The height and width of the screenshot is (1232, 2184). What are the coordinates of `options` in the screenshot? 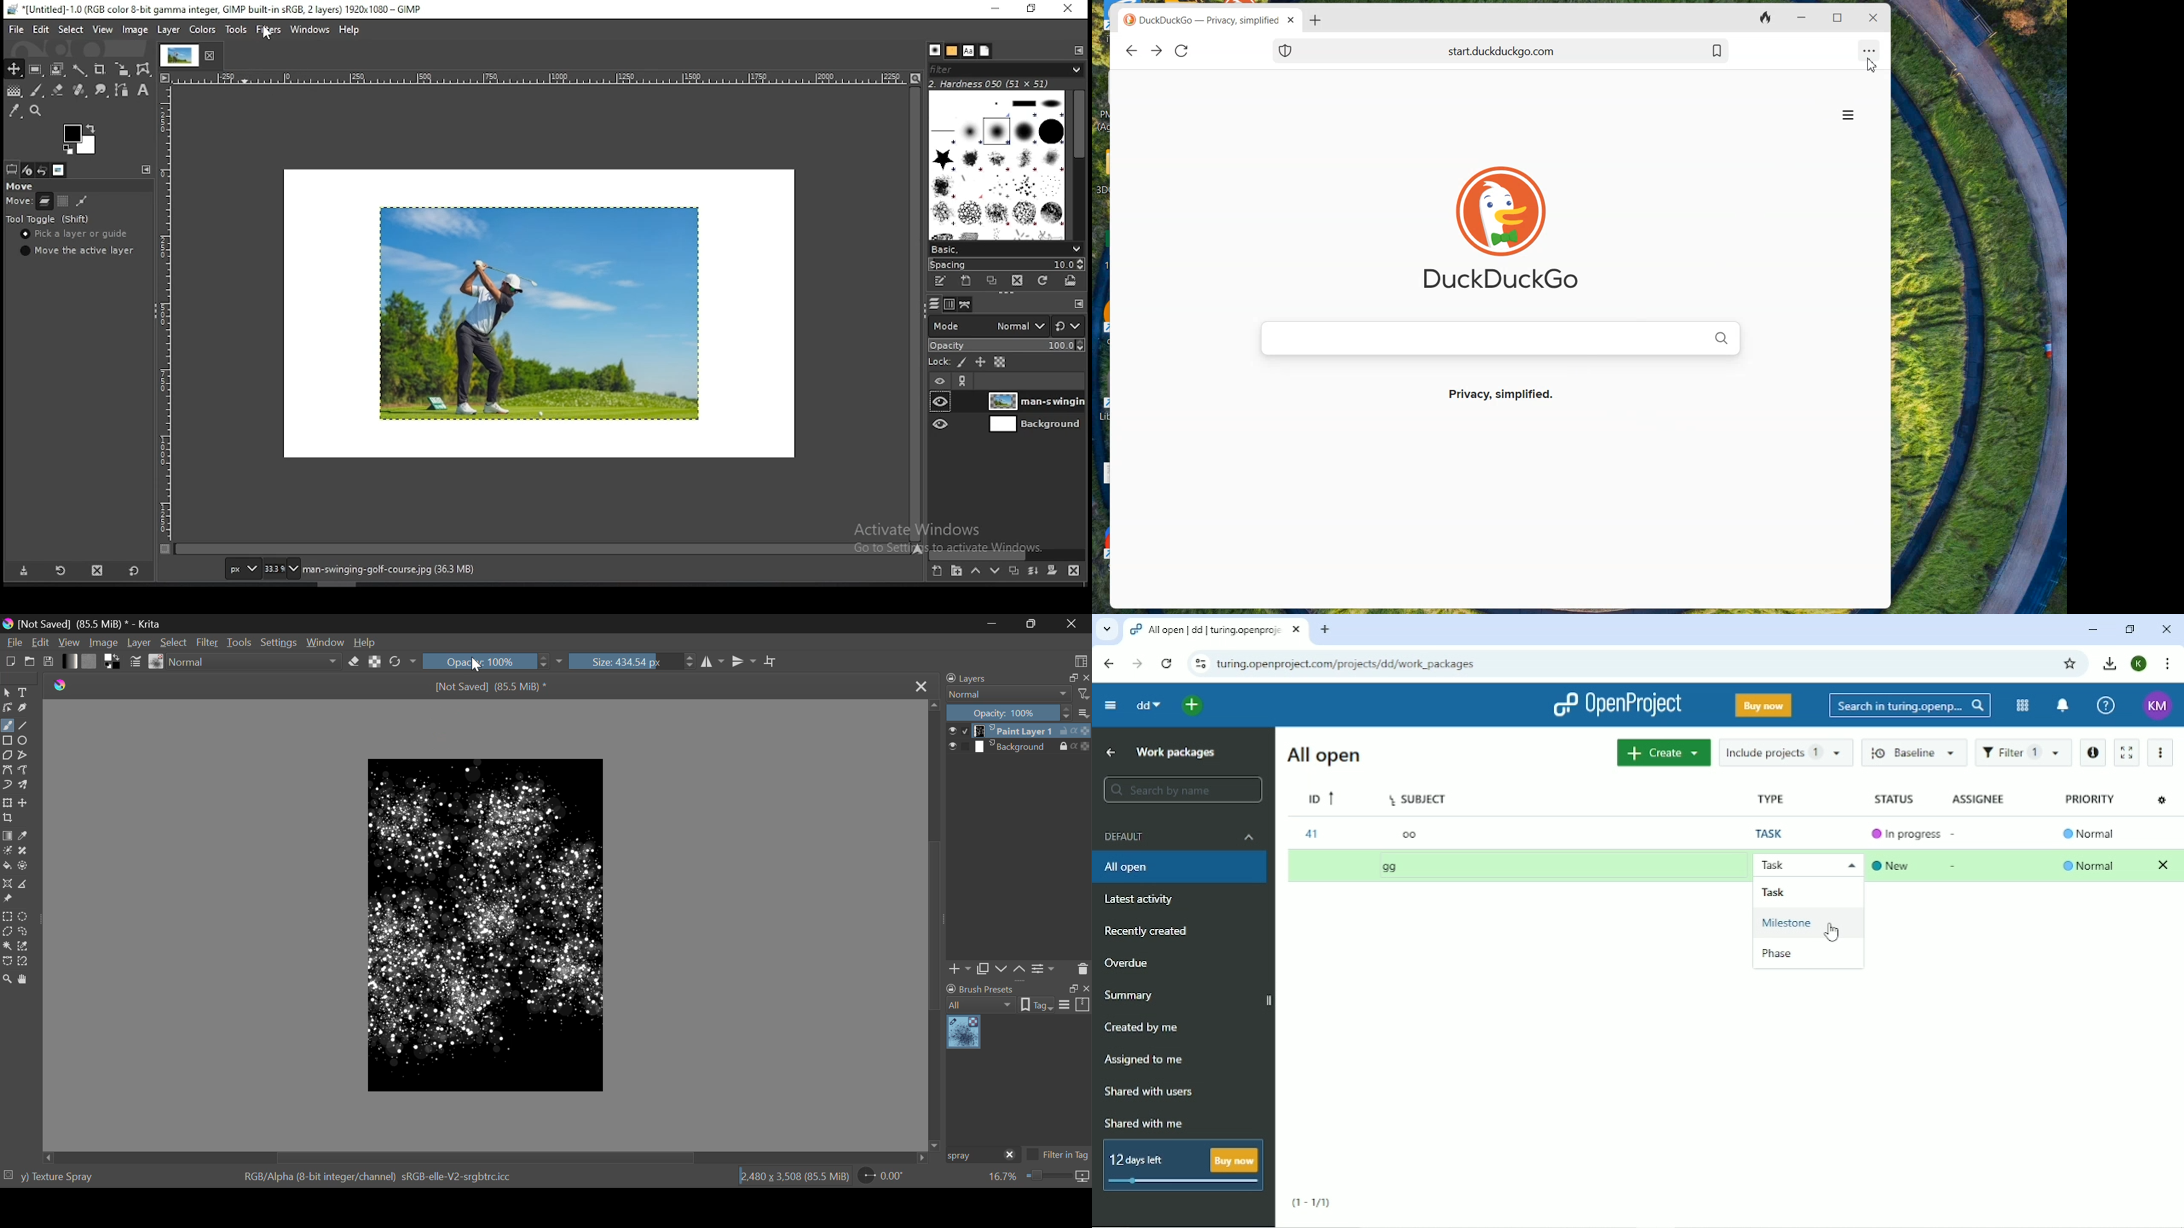 It's located at (1074, 1004).